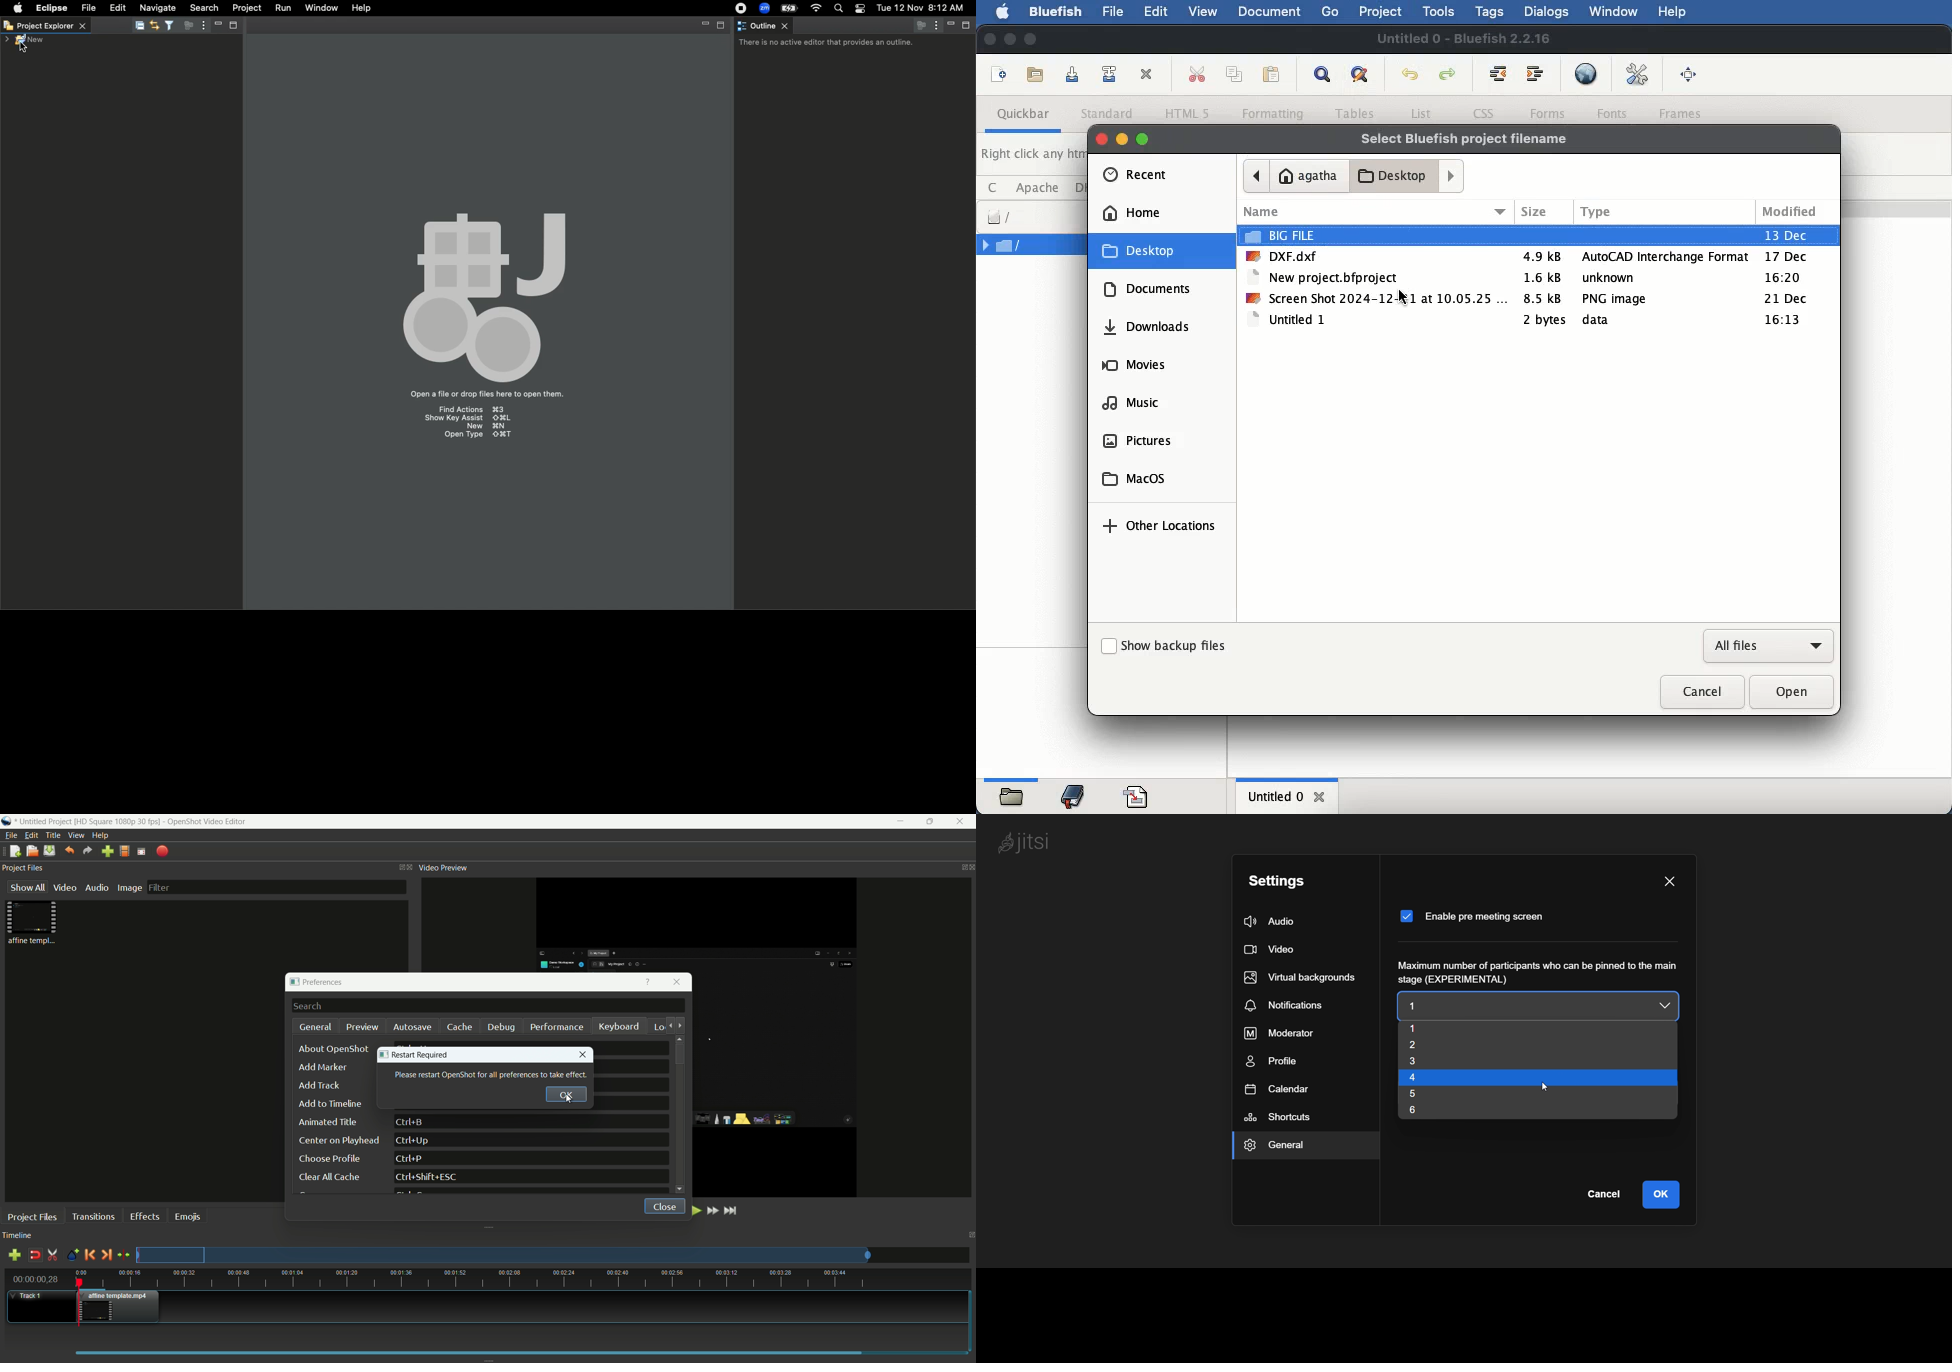  Describe the element at coordinates (415, 1140) in the screenshot. I see `keyboard shortcut` at that location.